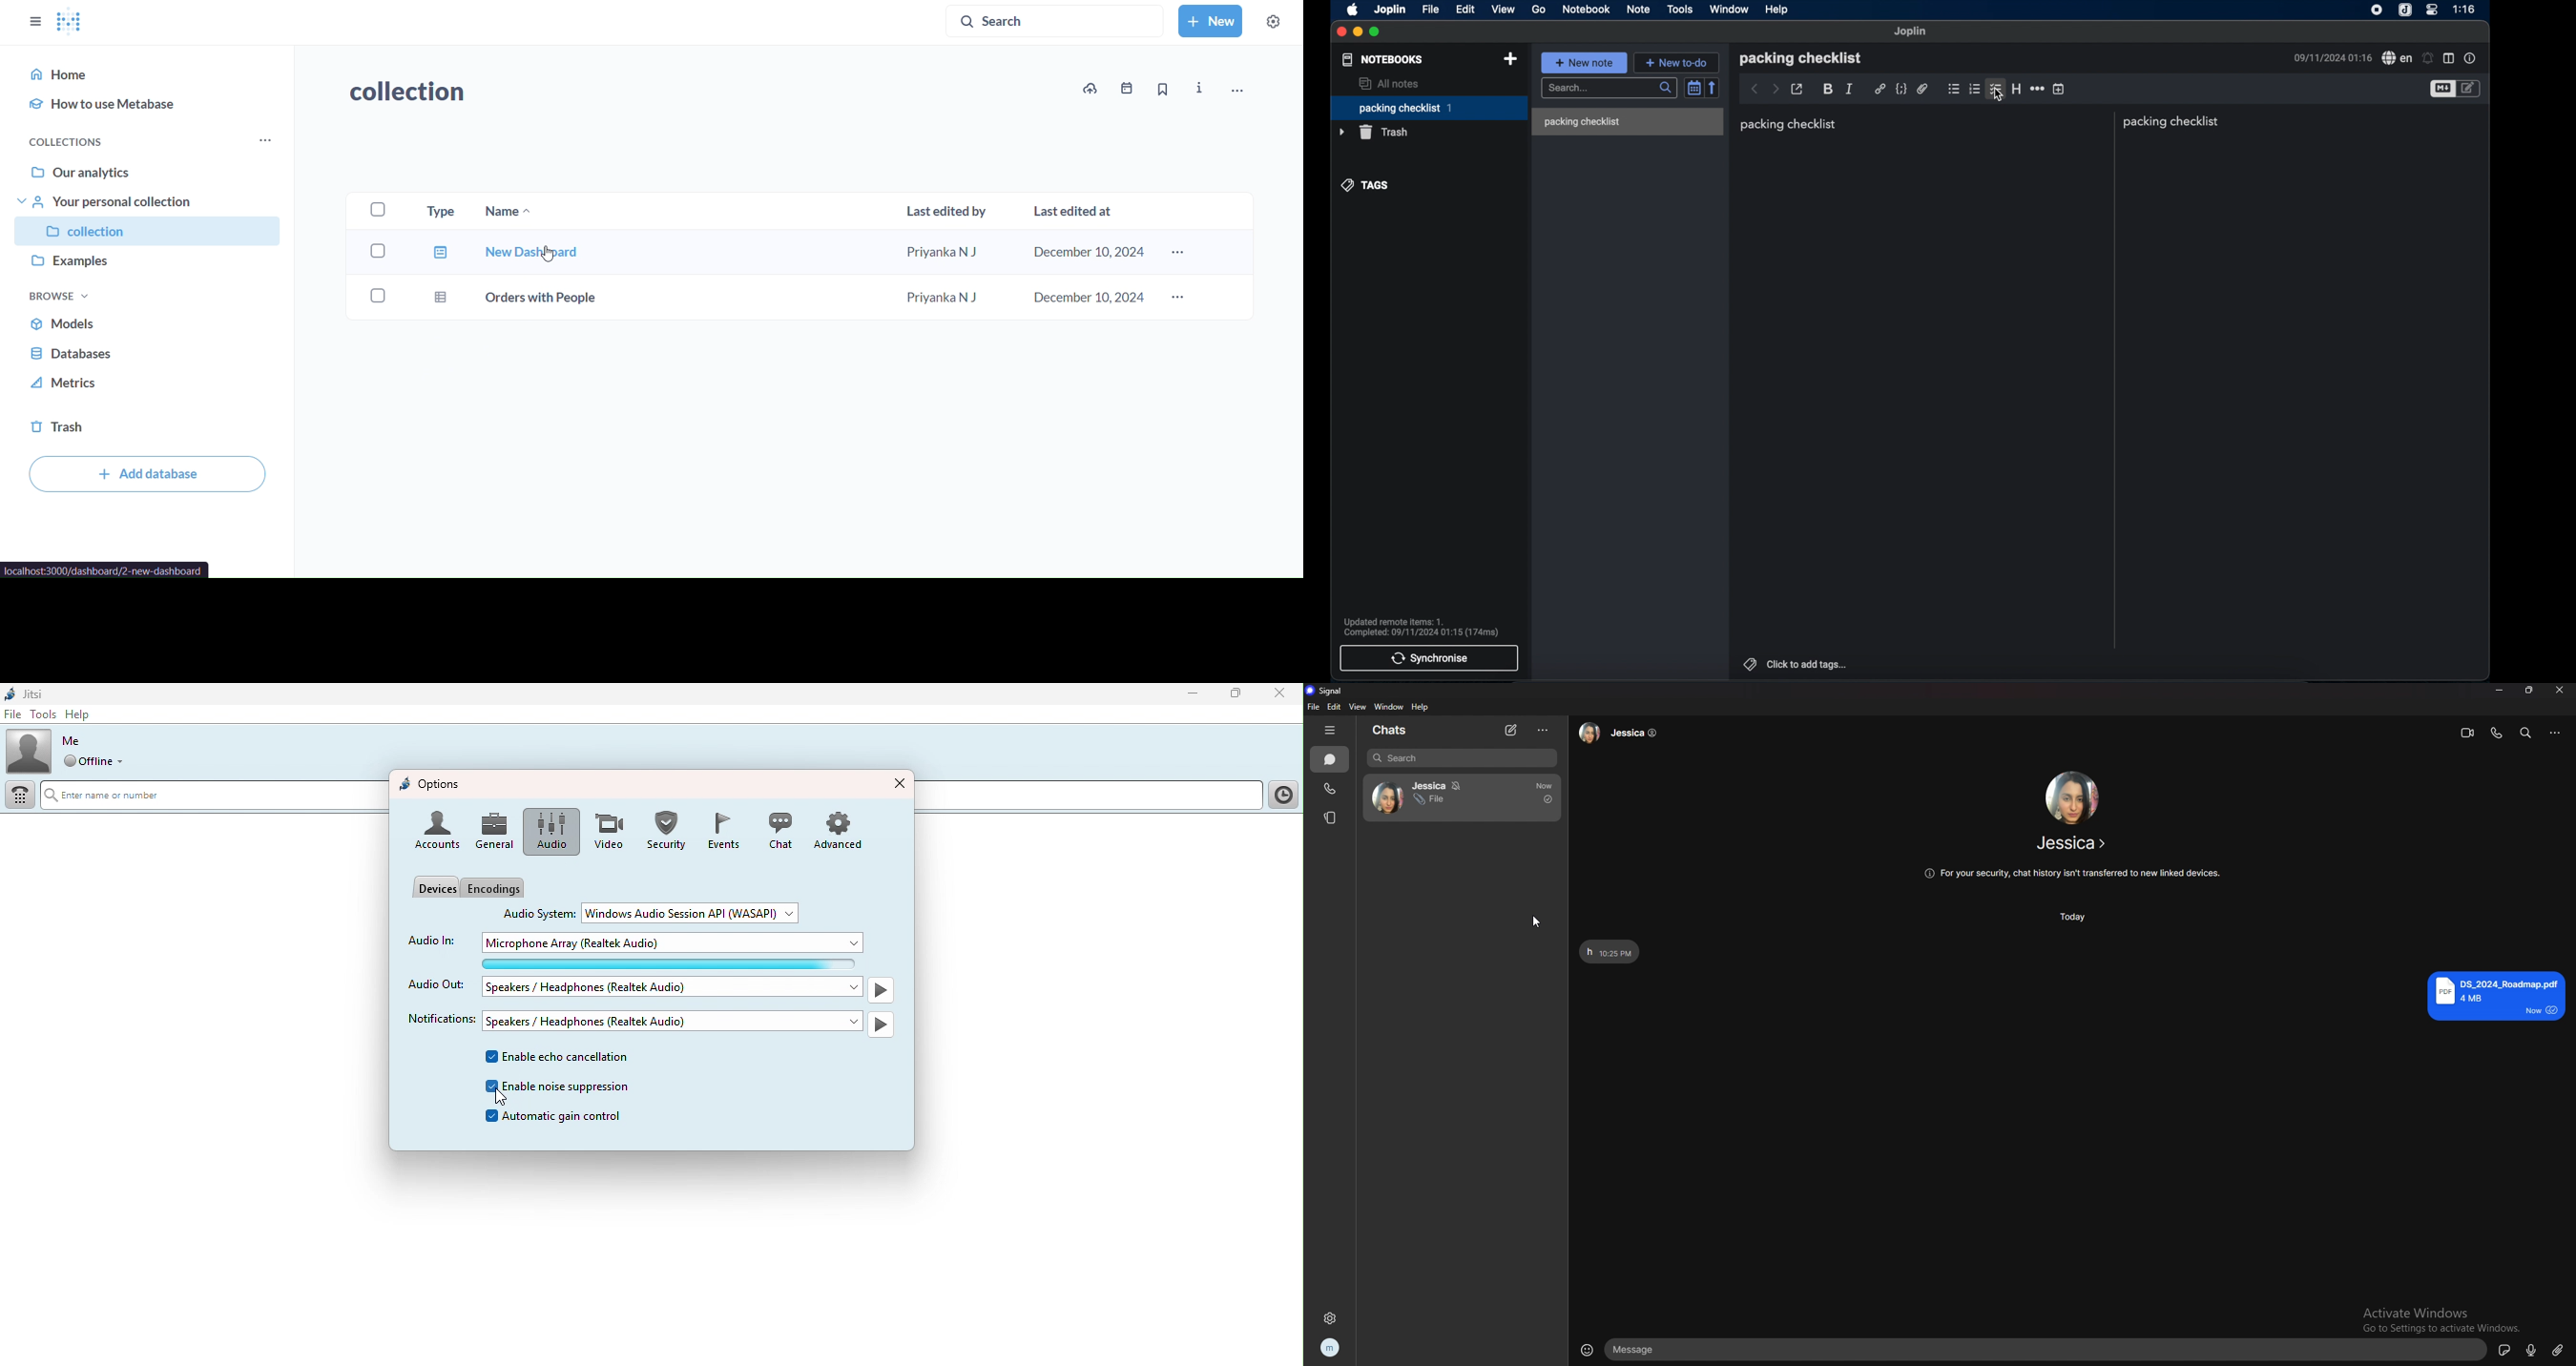 Image resolution: width=2576 pixels, height=1372 pixels. Describe the element at coordinates (1922, 89) in the screenshot. I see `attach file` at that location.